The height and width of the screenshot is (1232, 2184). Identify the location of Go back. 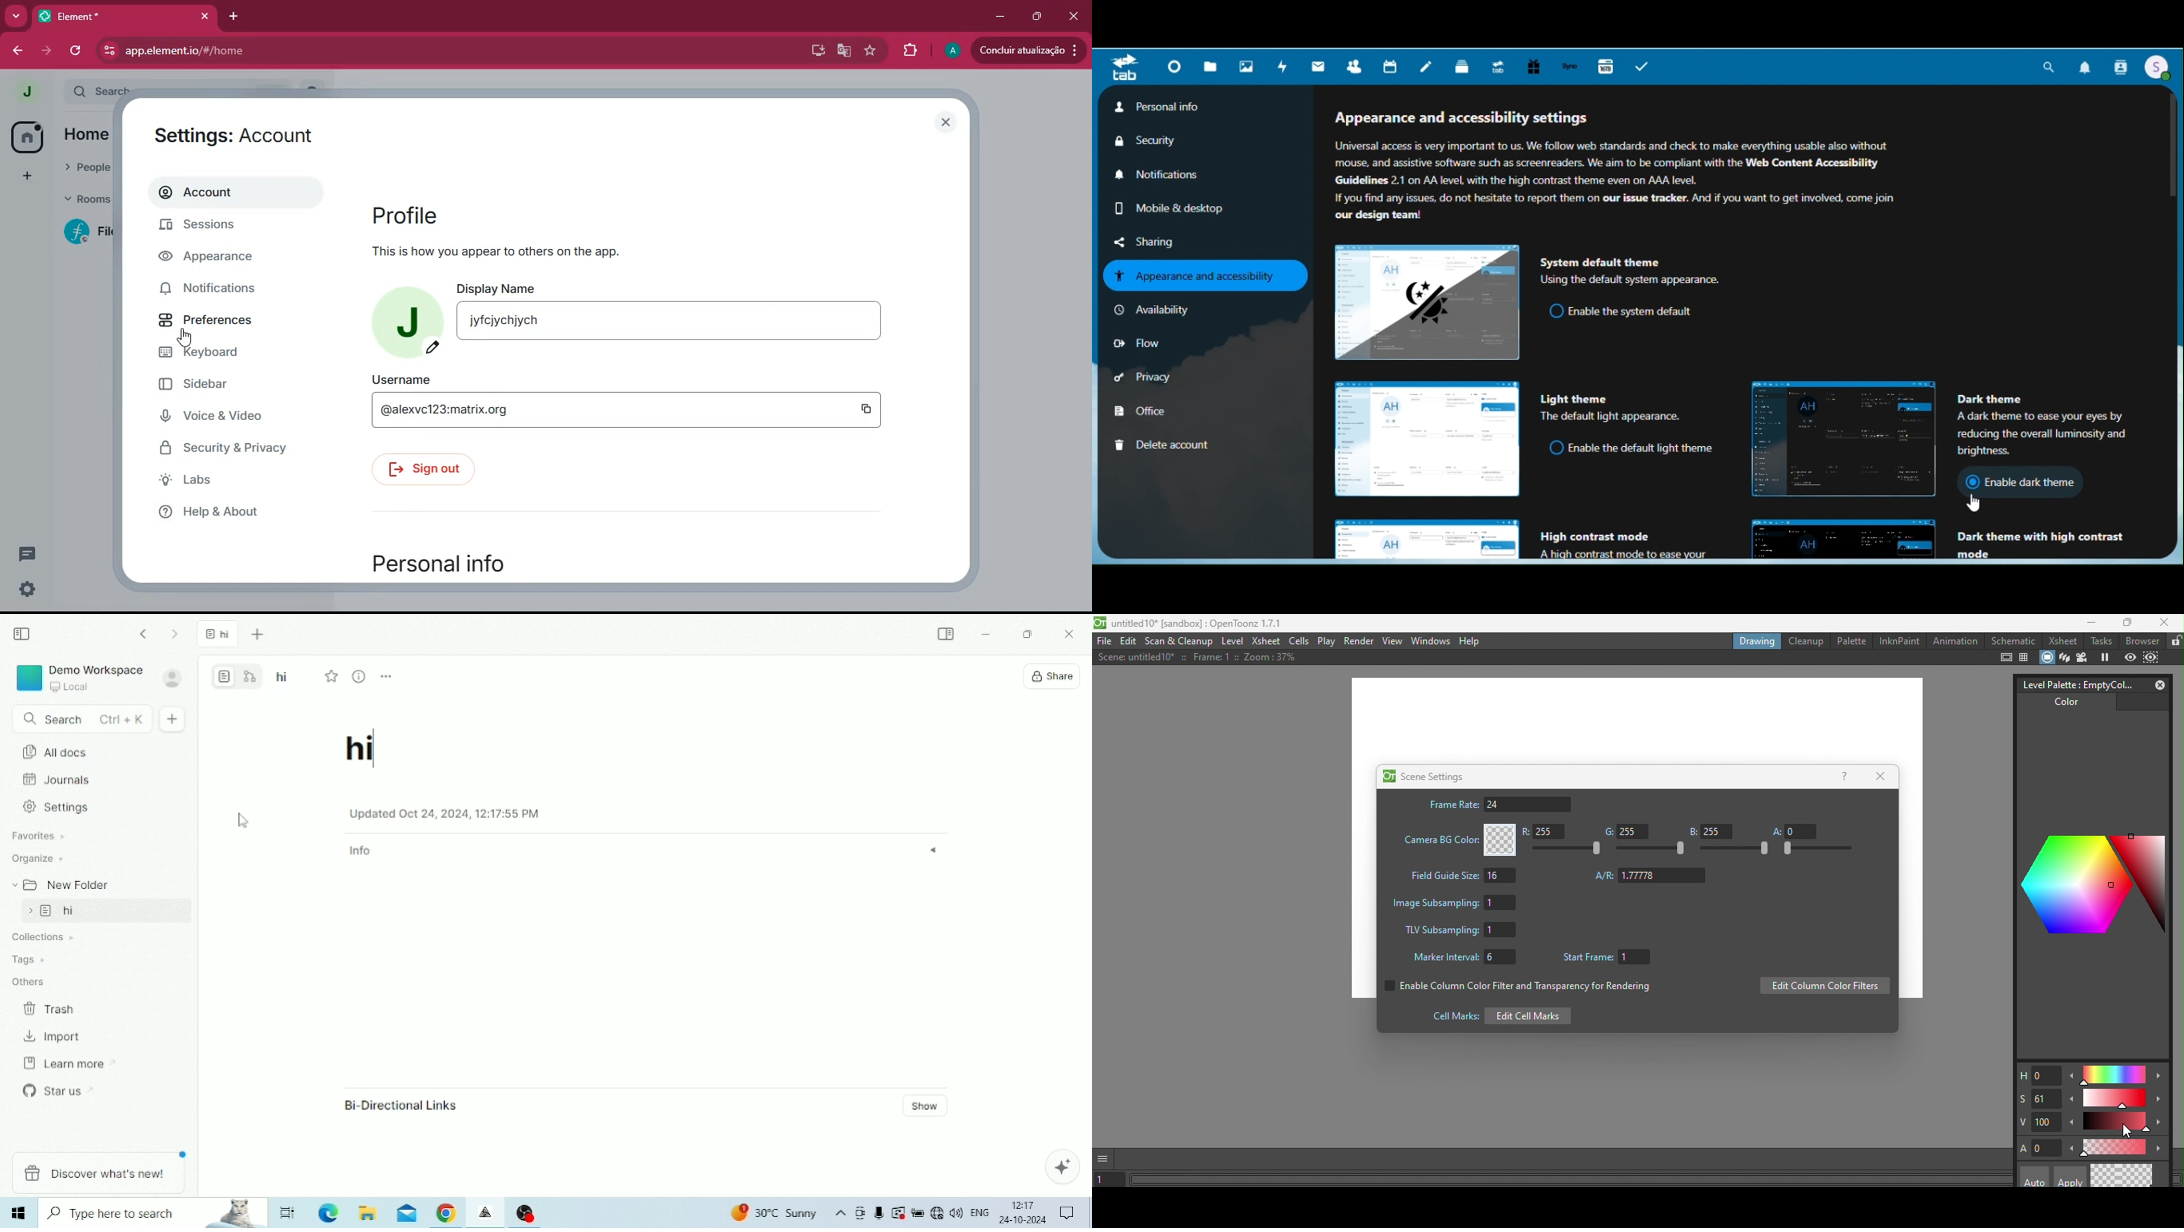
(146, 634).